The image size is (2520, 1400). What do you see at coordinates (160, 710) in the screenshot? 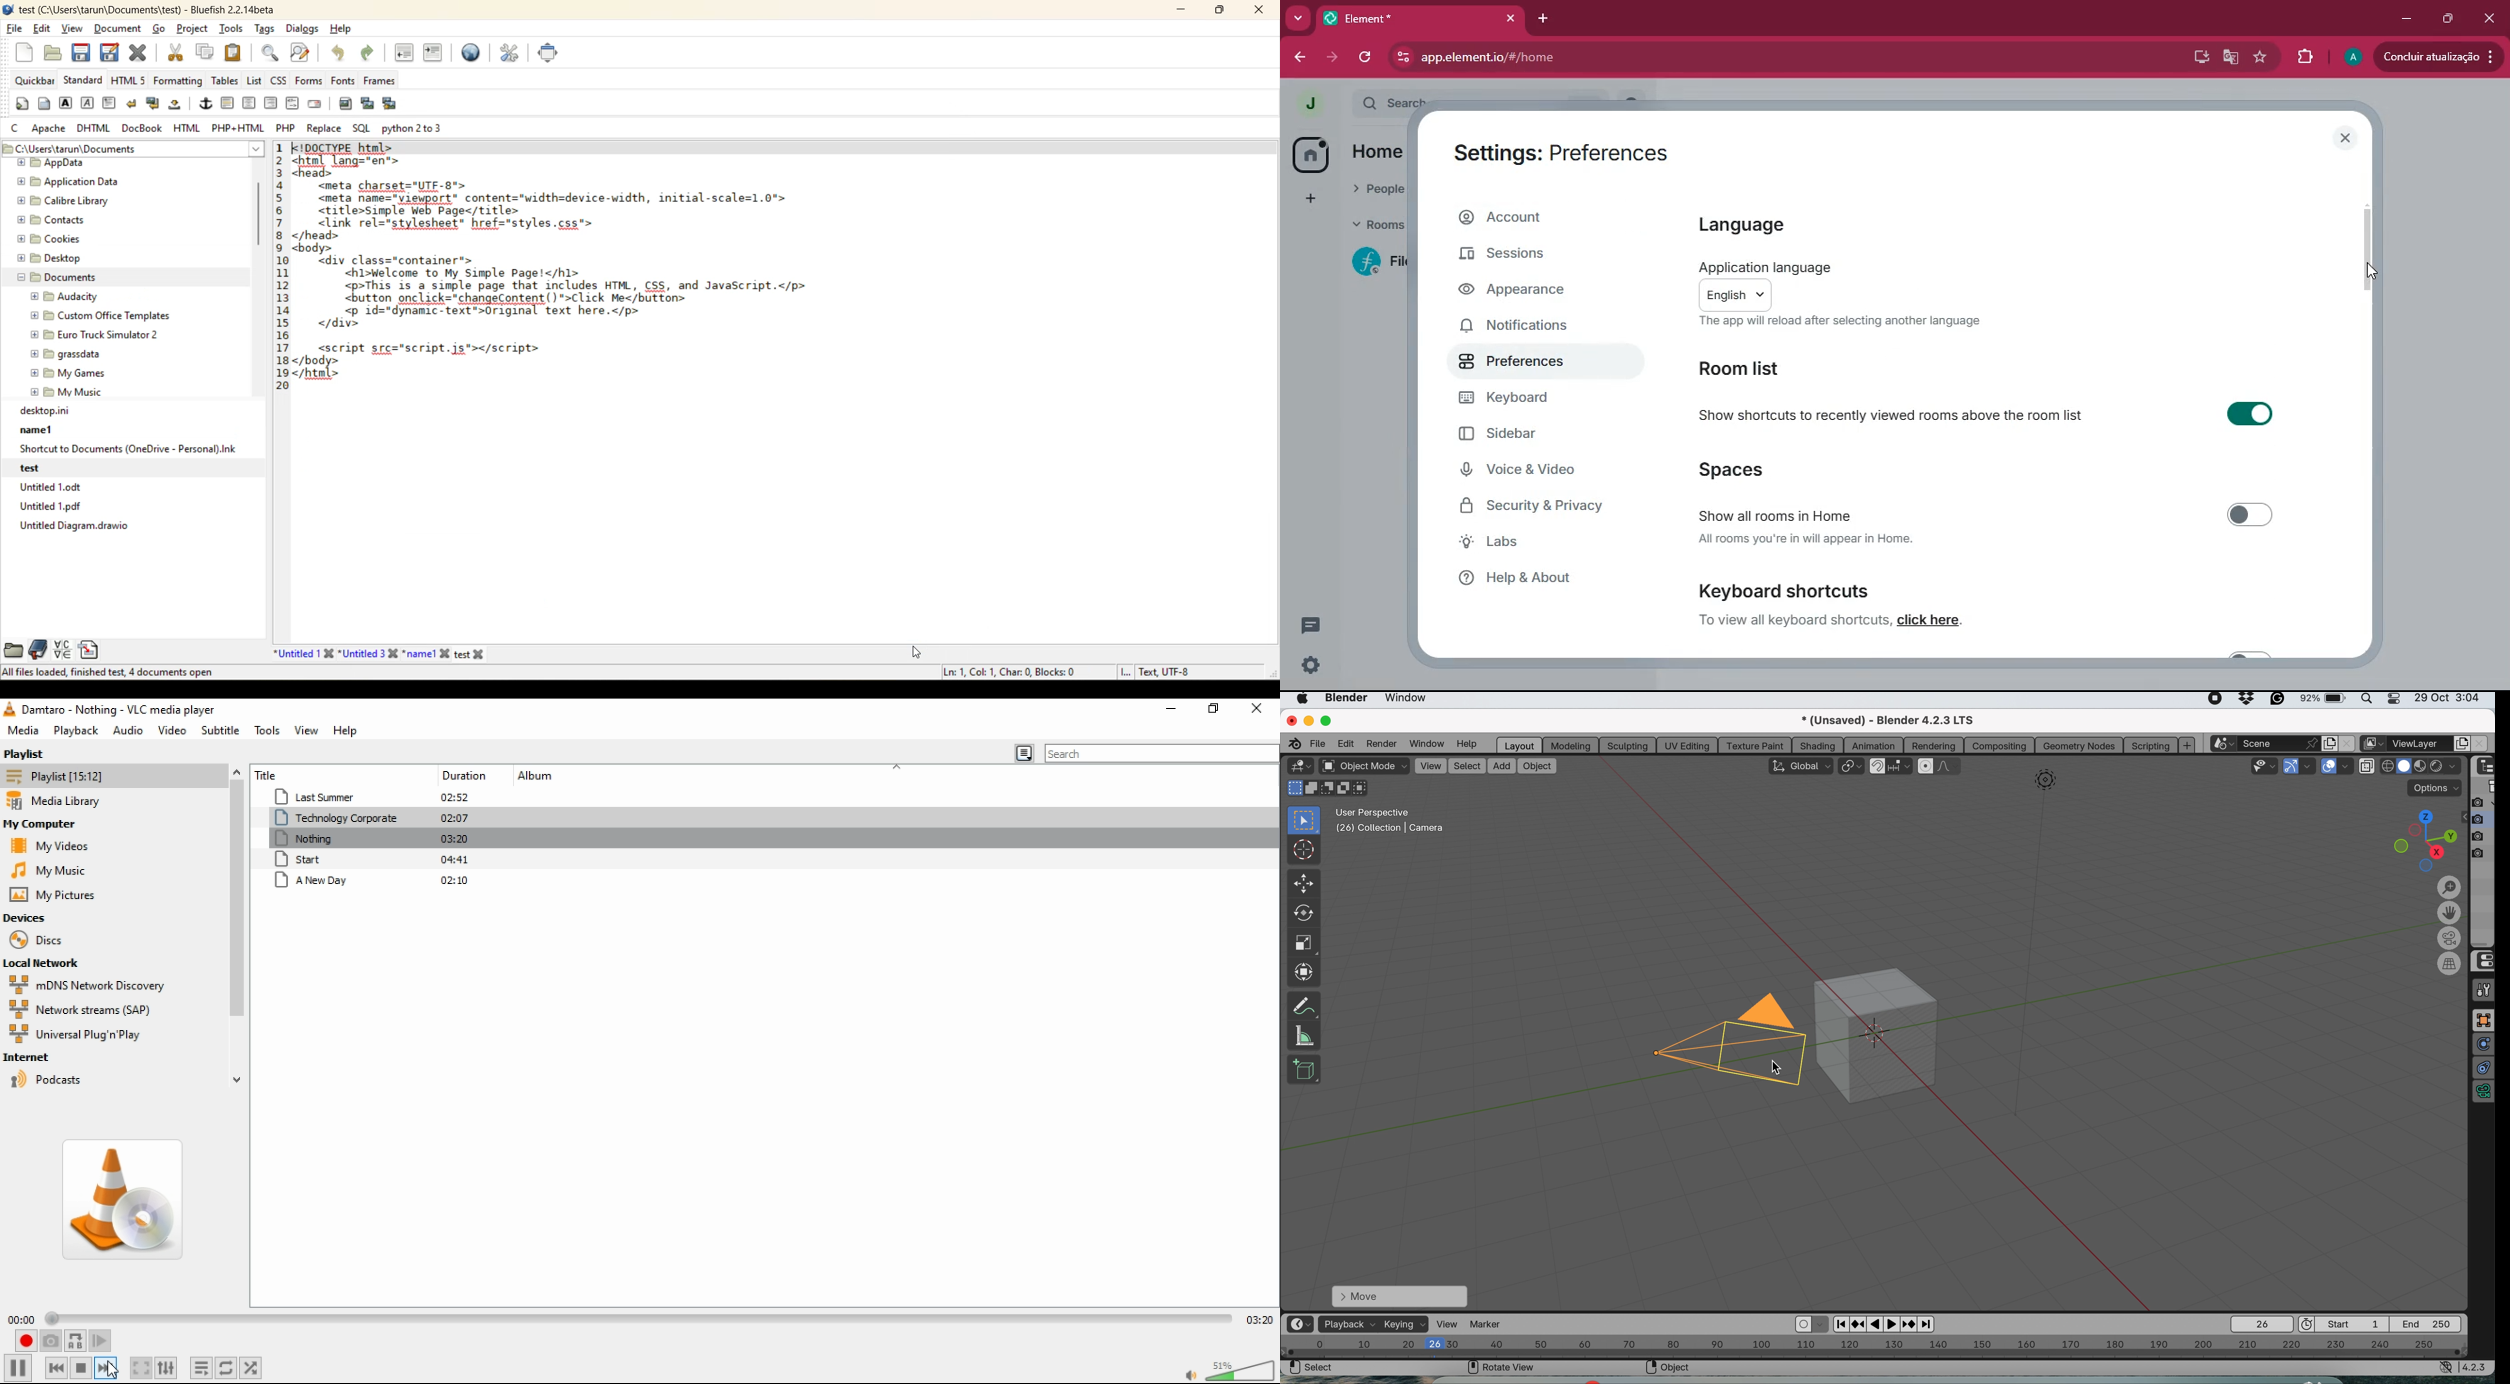
I see `damtaro-vlc media player` at bounding box center [160, 710].